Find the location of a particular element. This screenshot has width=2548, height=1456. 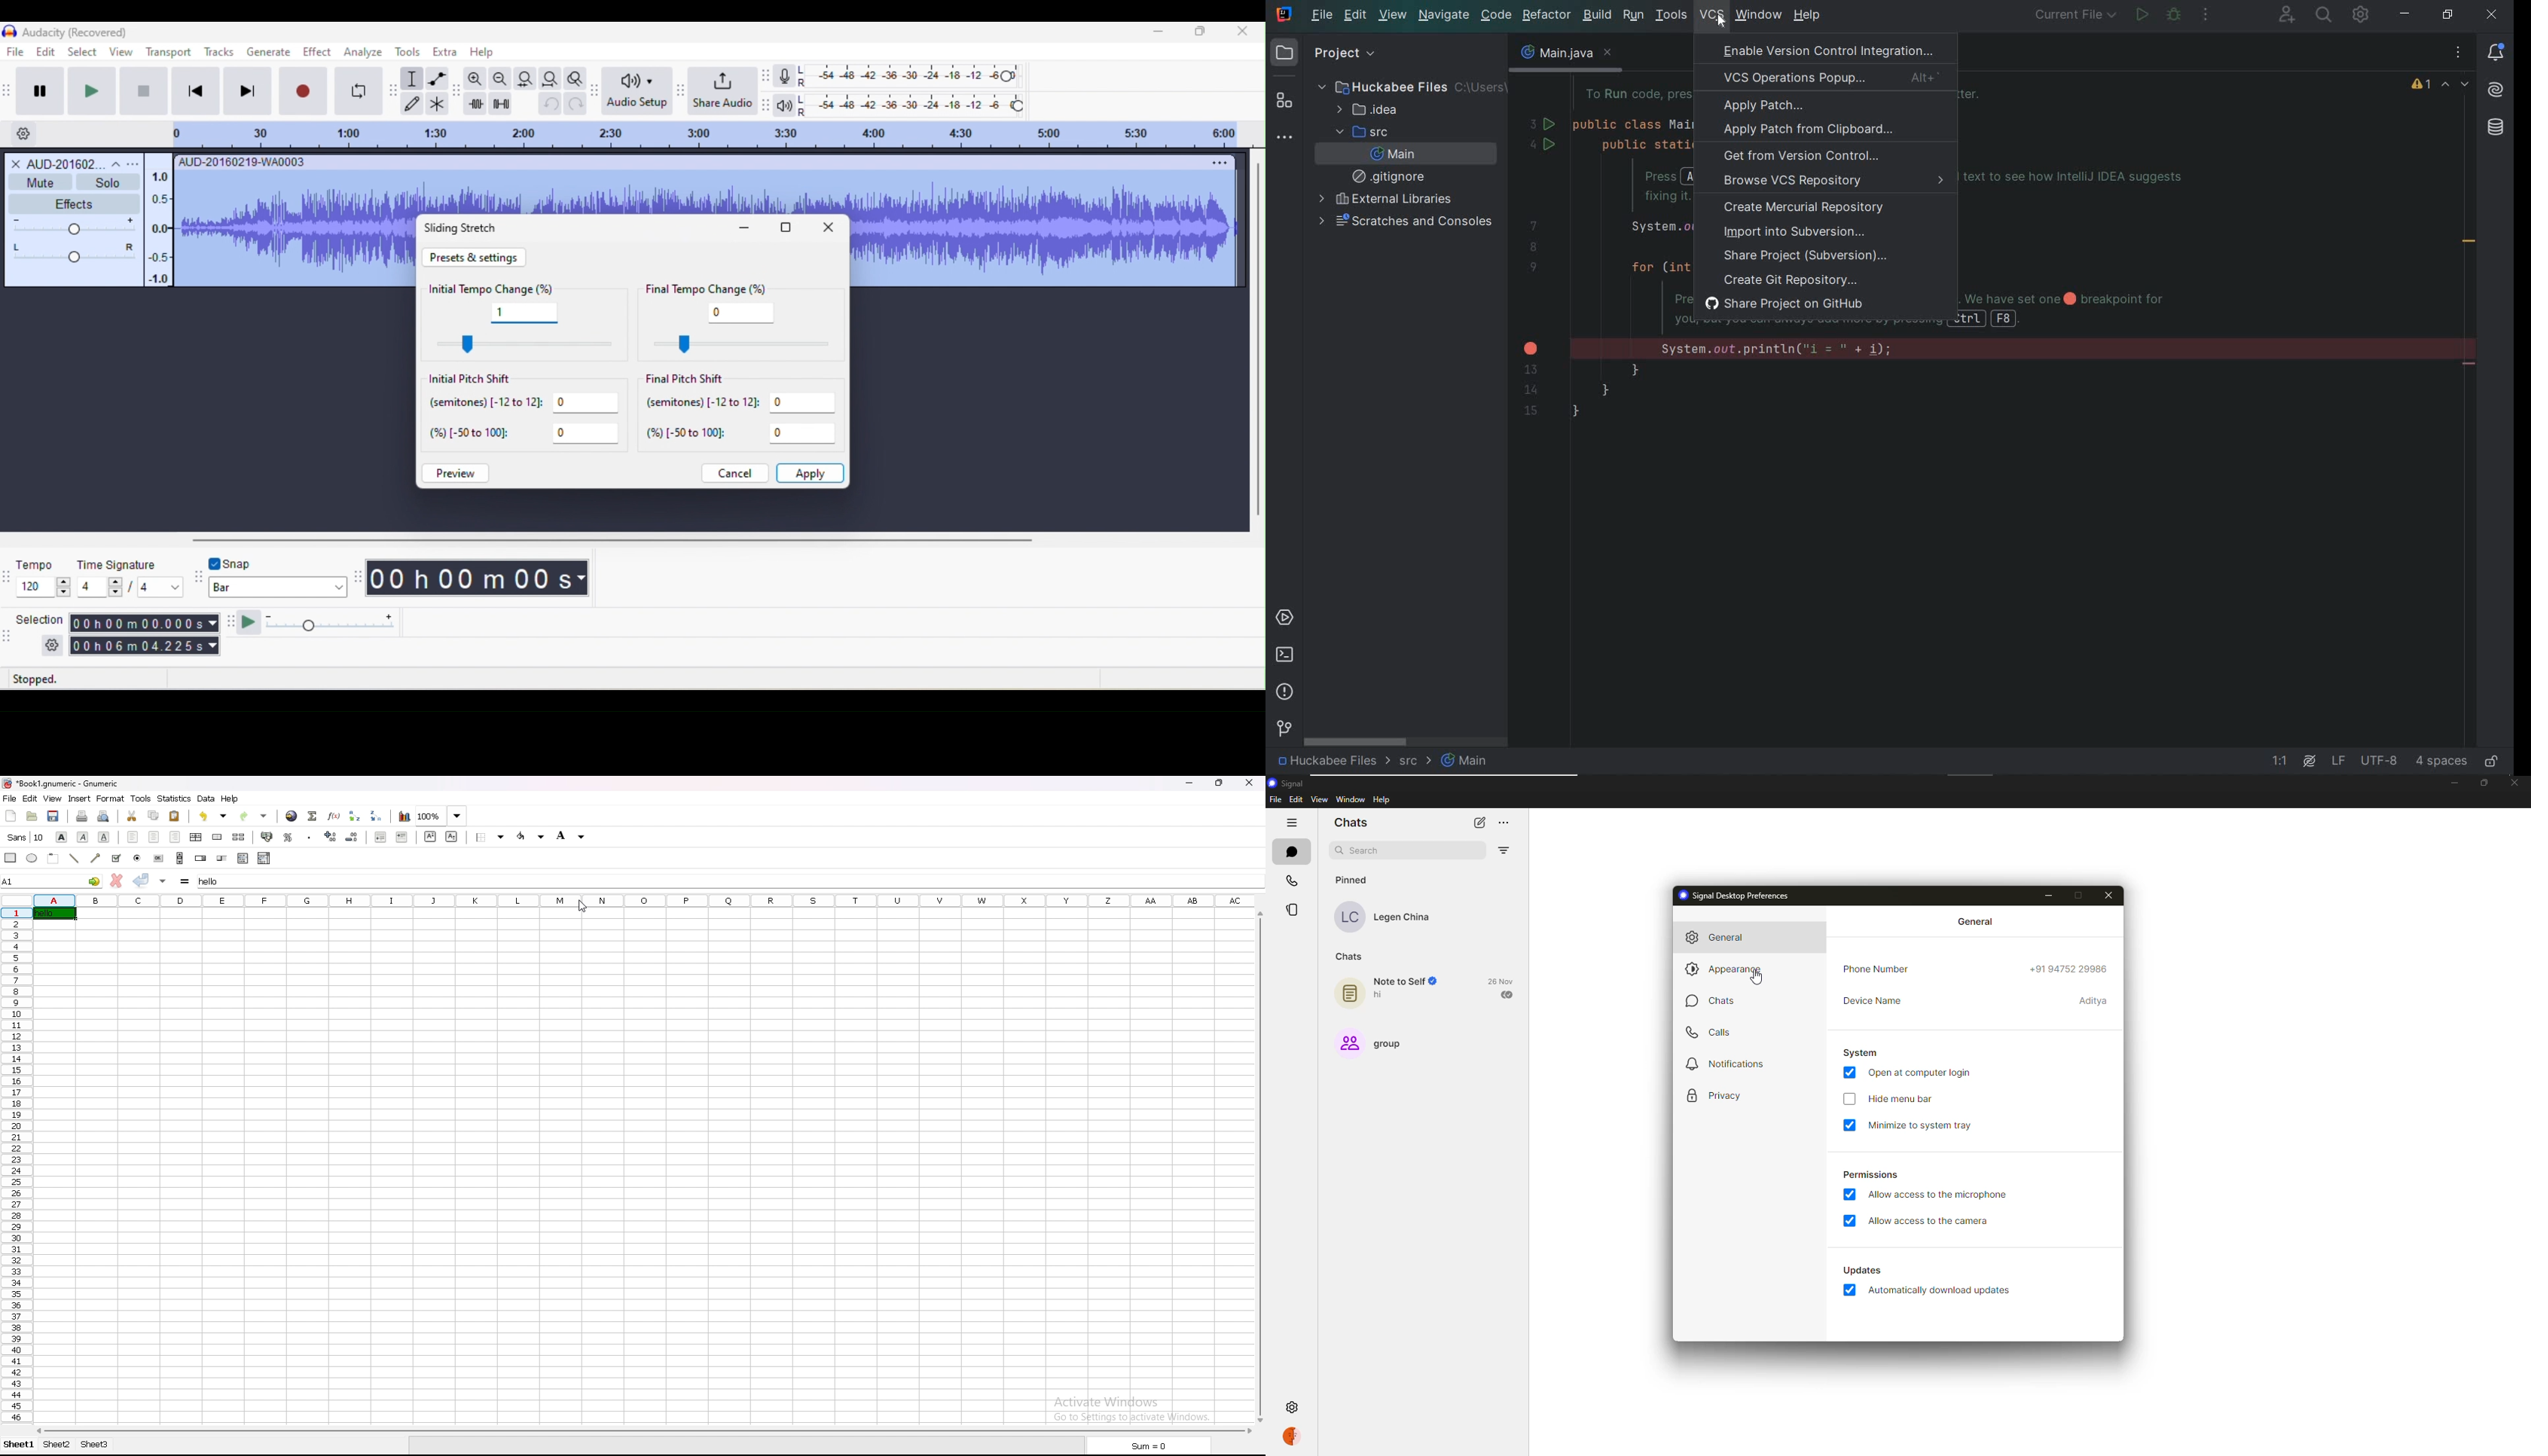

rows is located at coordinates (16, 1165).